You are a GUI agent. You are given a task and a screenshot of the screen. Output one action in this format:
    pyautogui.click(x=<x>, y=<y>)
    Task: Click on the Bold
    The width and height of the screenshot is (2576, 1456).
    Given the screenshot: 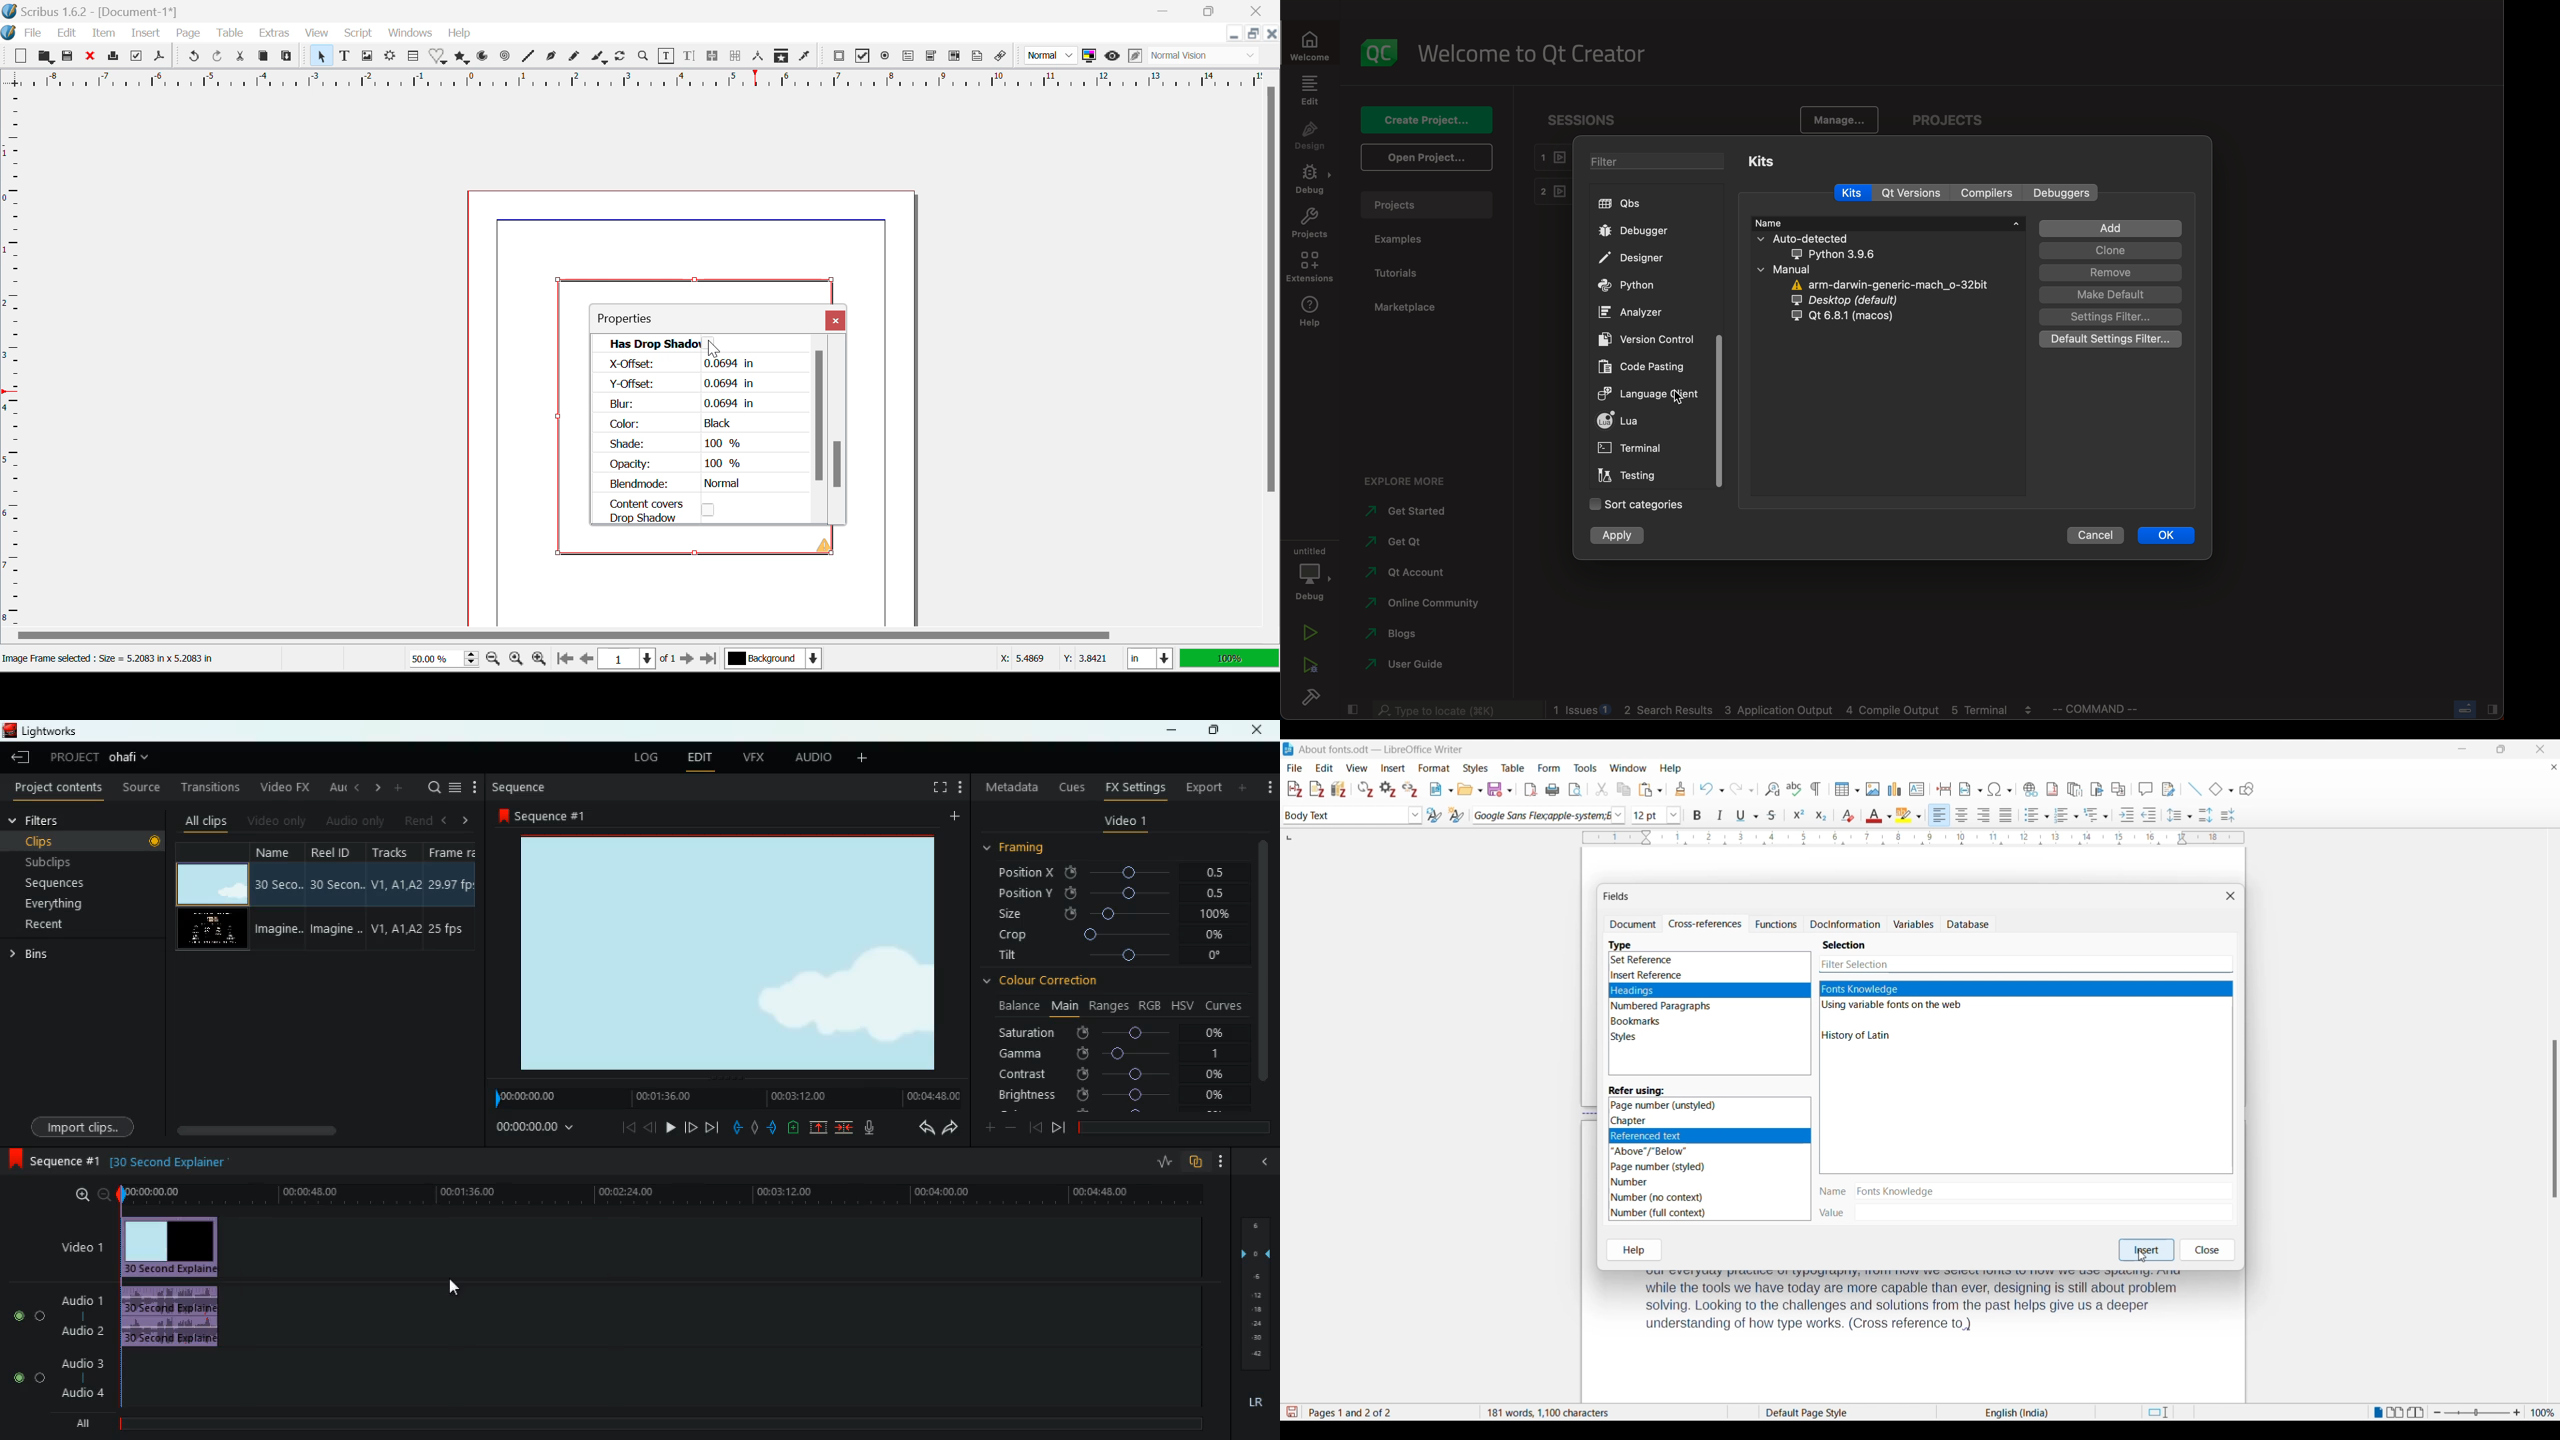 What is the action you would take?
    pyautogui.click(x=1697, y=816)
    